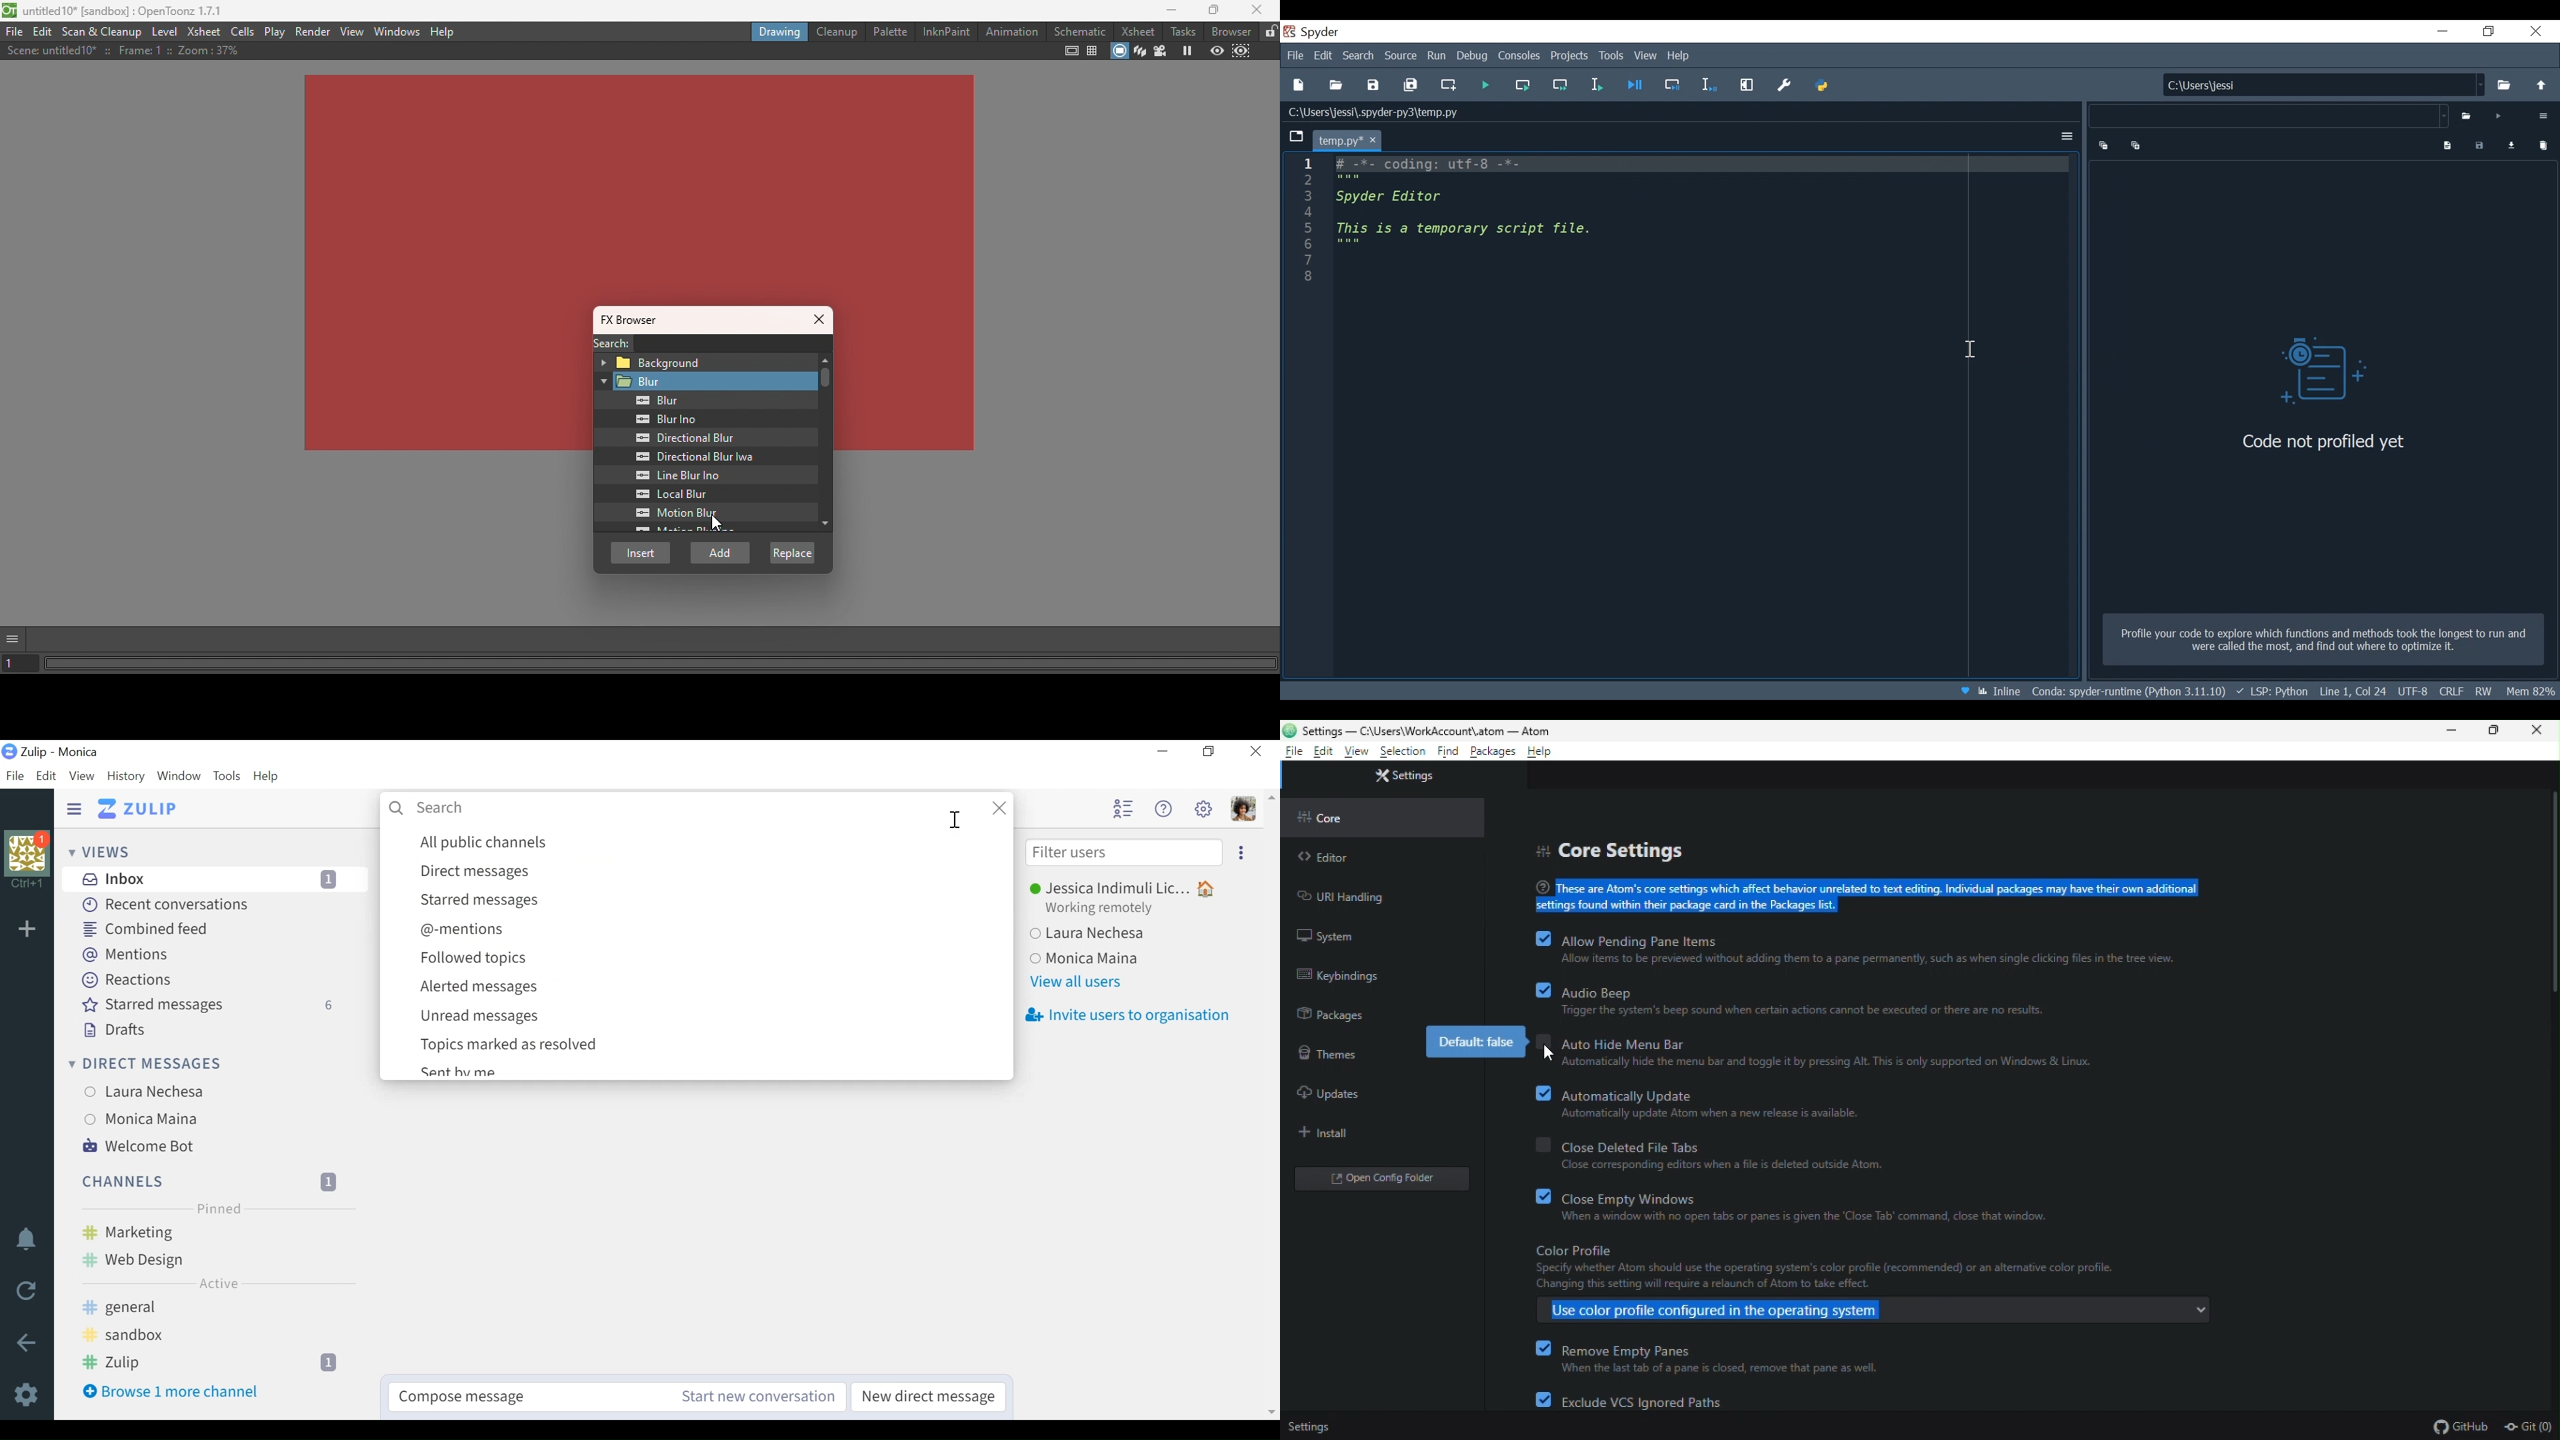 This screenshot has height=1456, width=2576. Describe the element at coordinates (617, 1397) in the screenshot. I see `Compose message Start new conversation` at that location.